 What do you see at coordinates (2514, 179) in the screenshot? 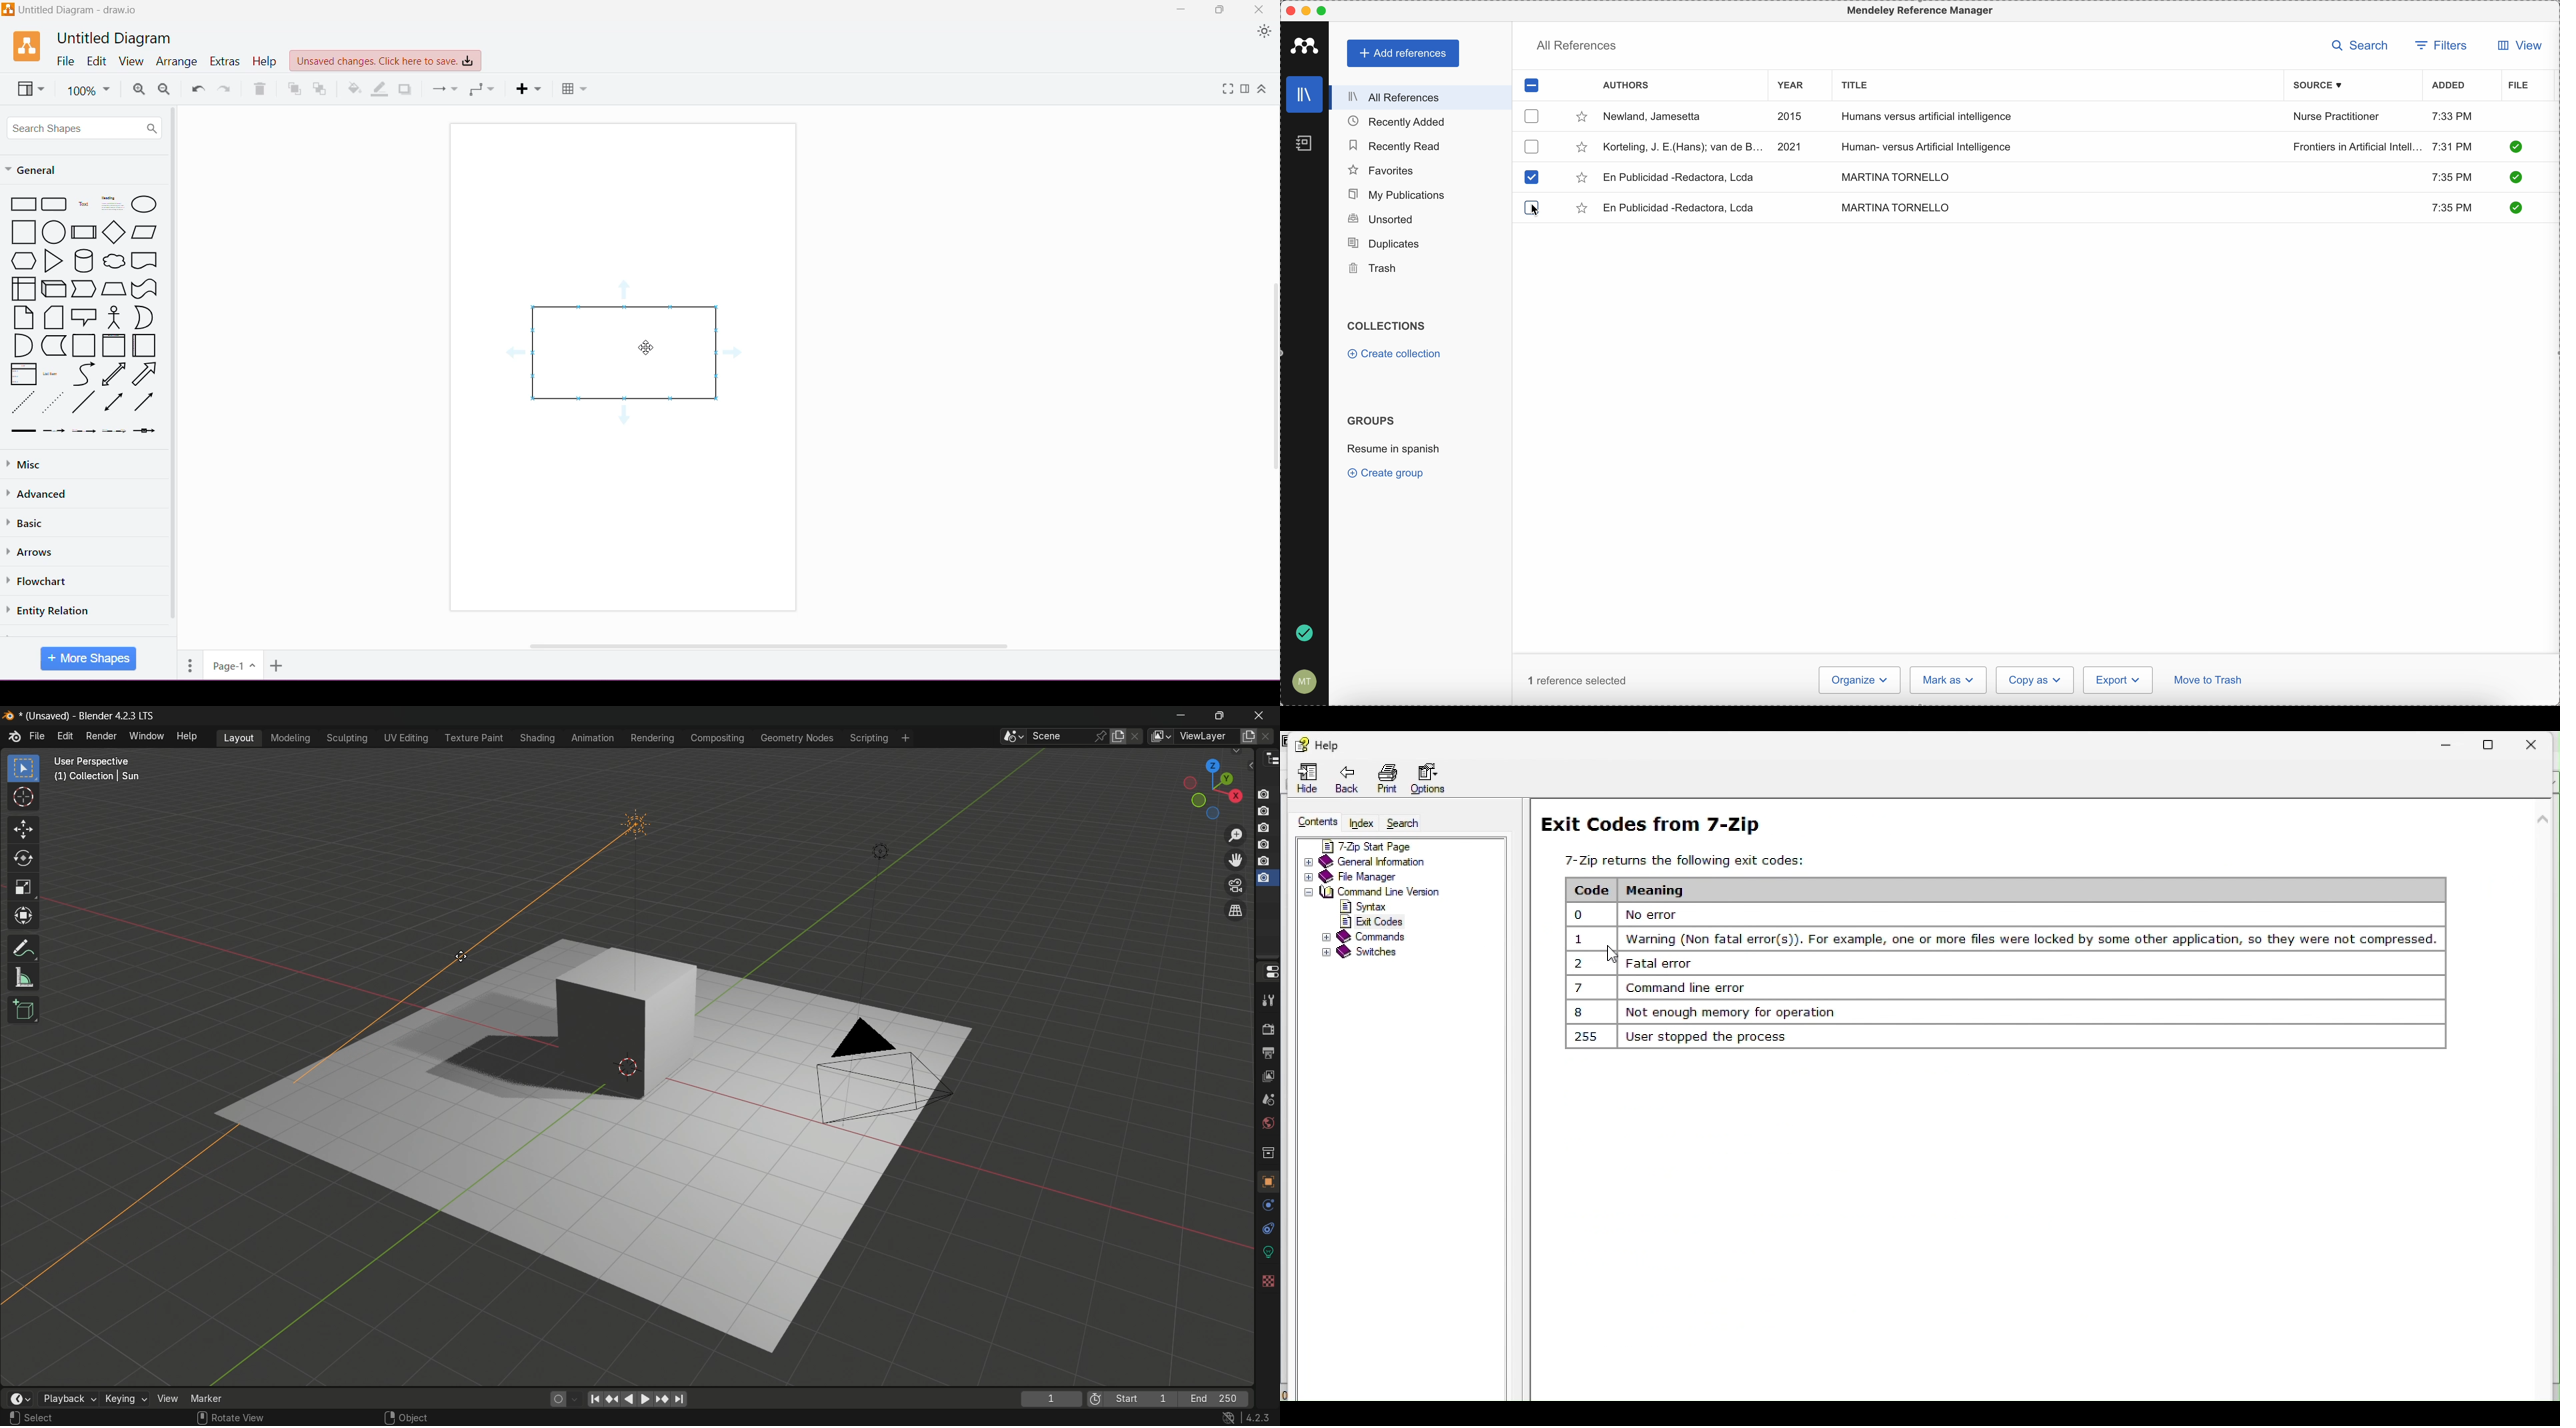
I see `check it` at bounding box center [2514, 179].